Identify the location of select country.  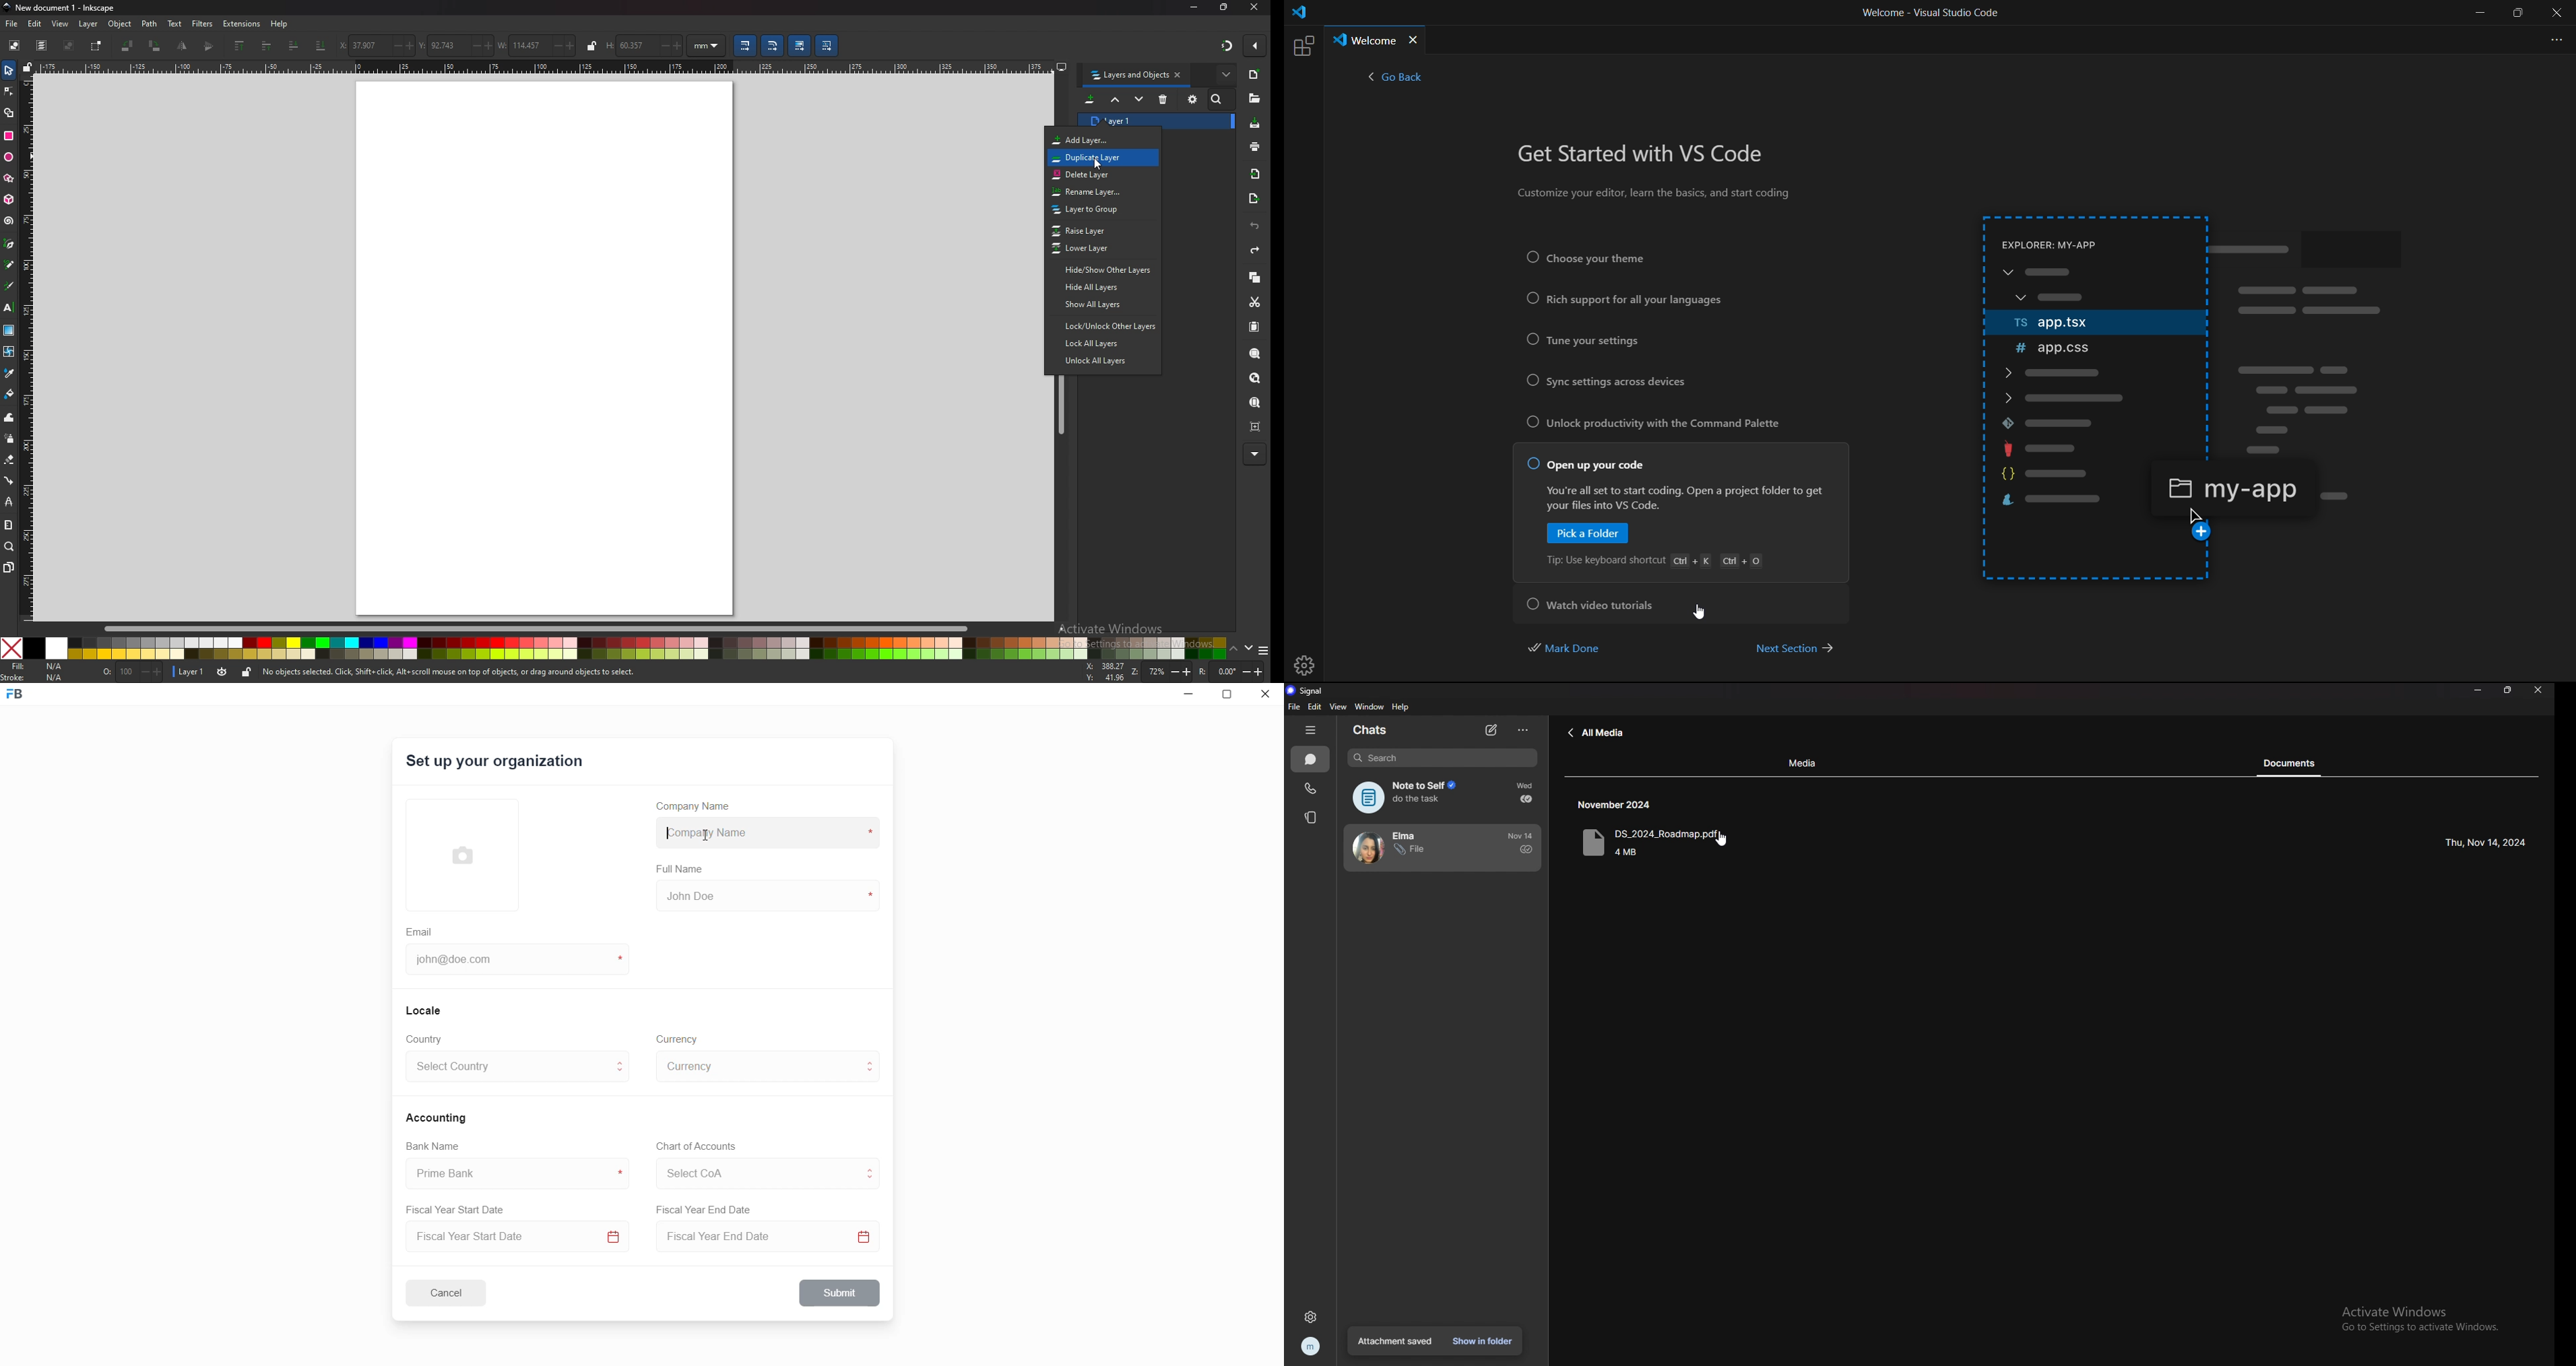
(508, 1069).